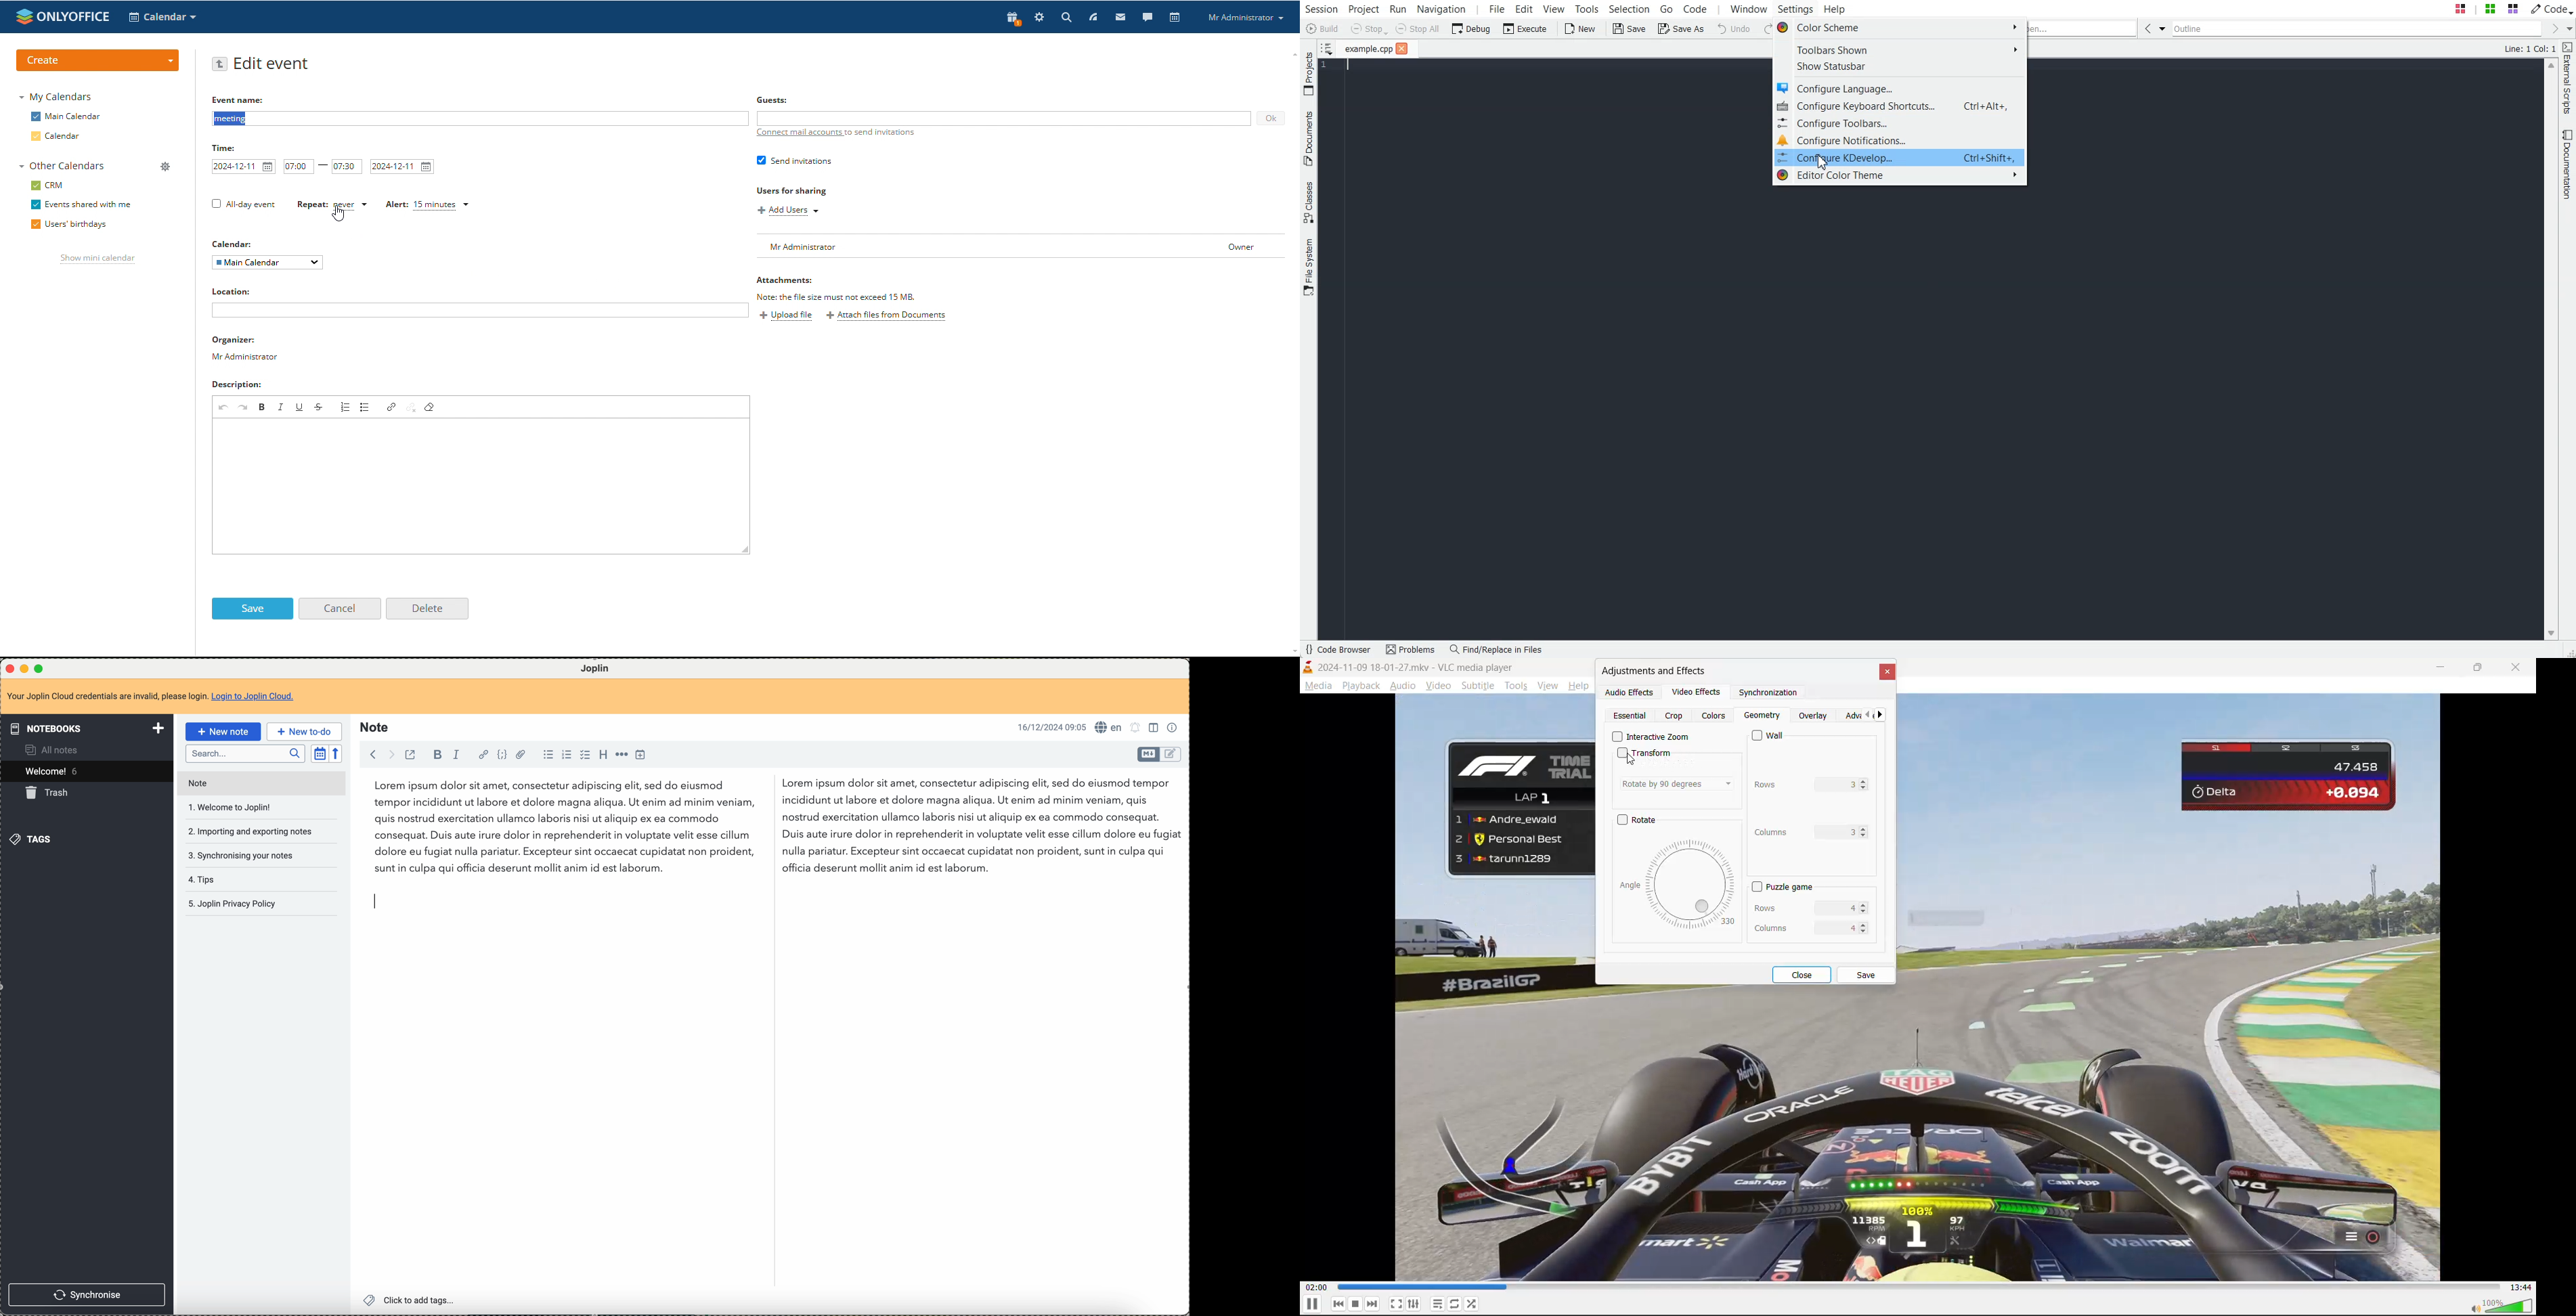 The image size is (2576, 1316). I want to click on welcome to joplin, so click(234, 808).